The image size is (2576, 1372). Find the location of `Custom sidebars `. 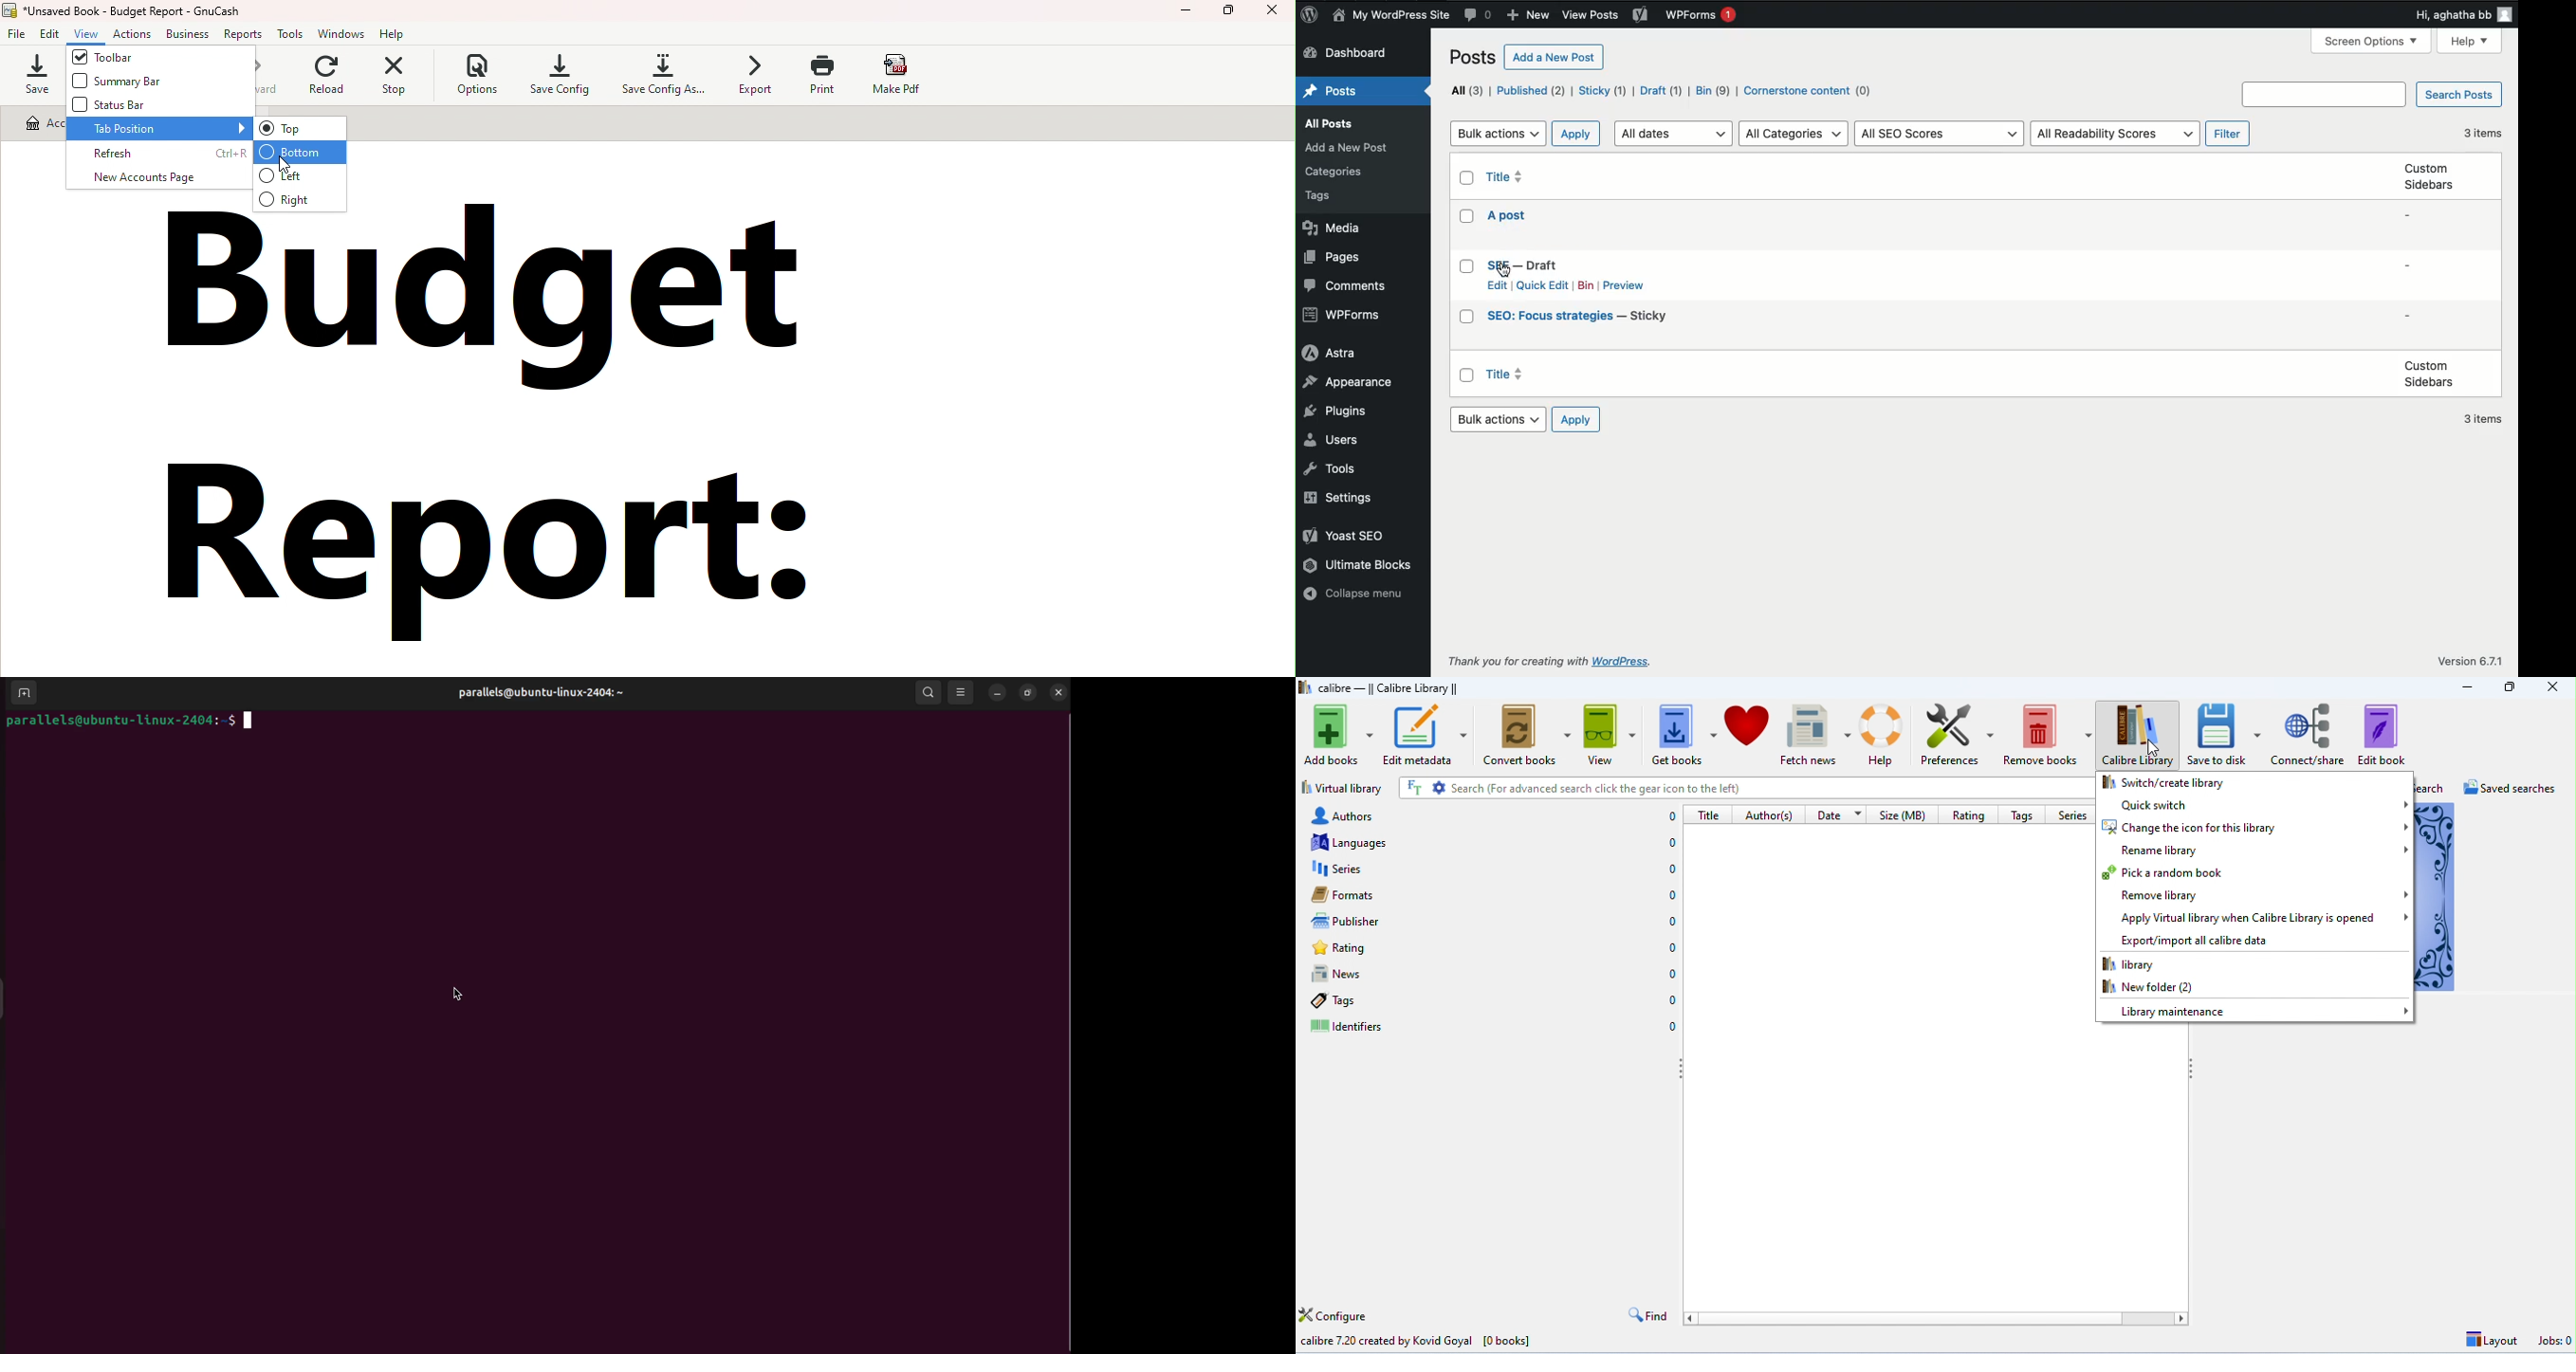

Custom sidebars  is located at coordinates (2427, 373).